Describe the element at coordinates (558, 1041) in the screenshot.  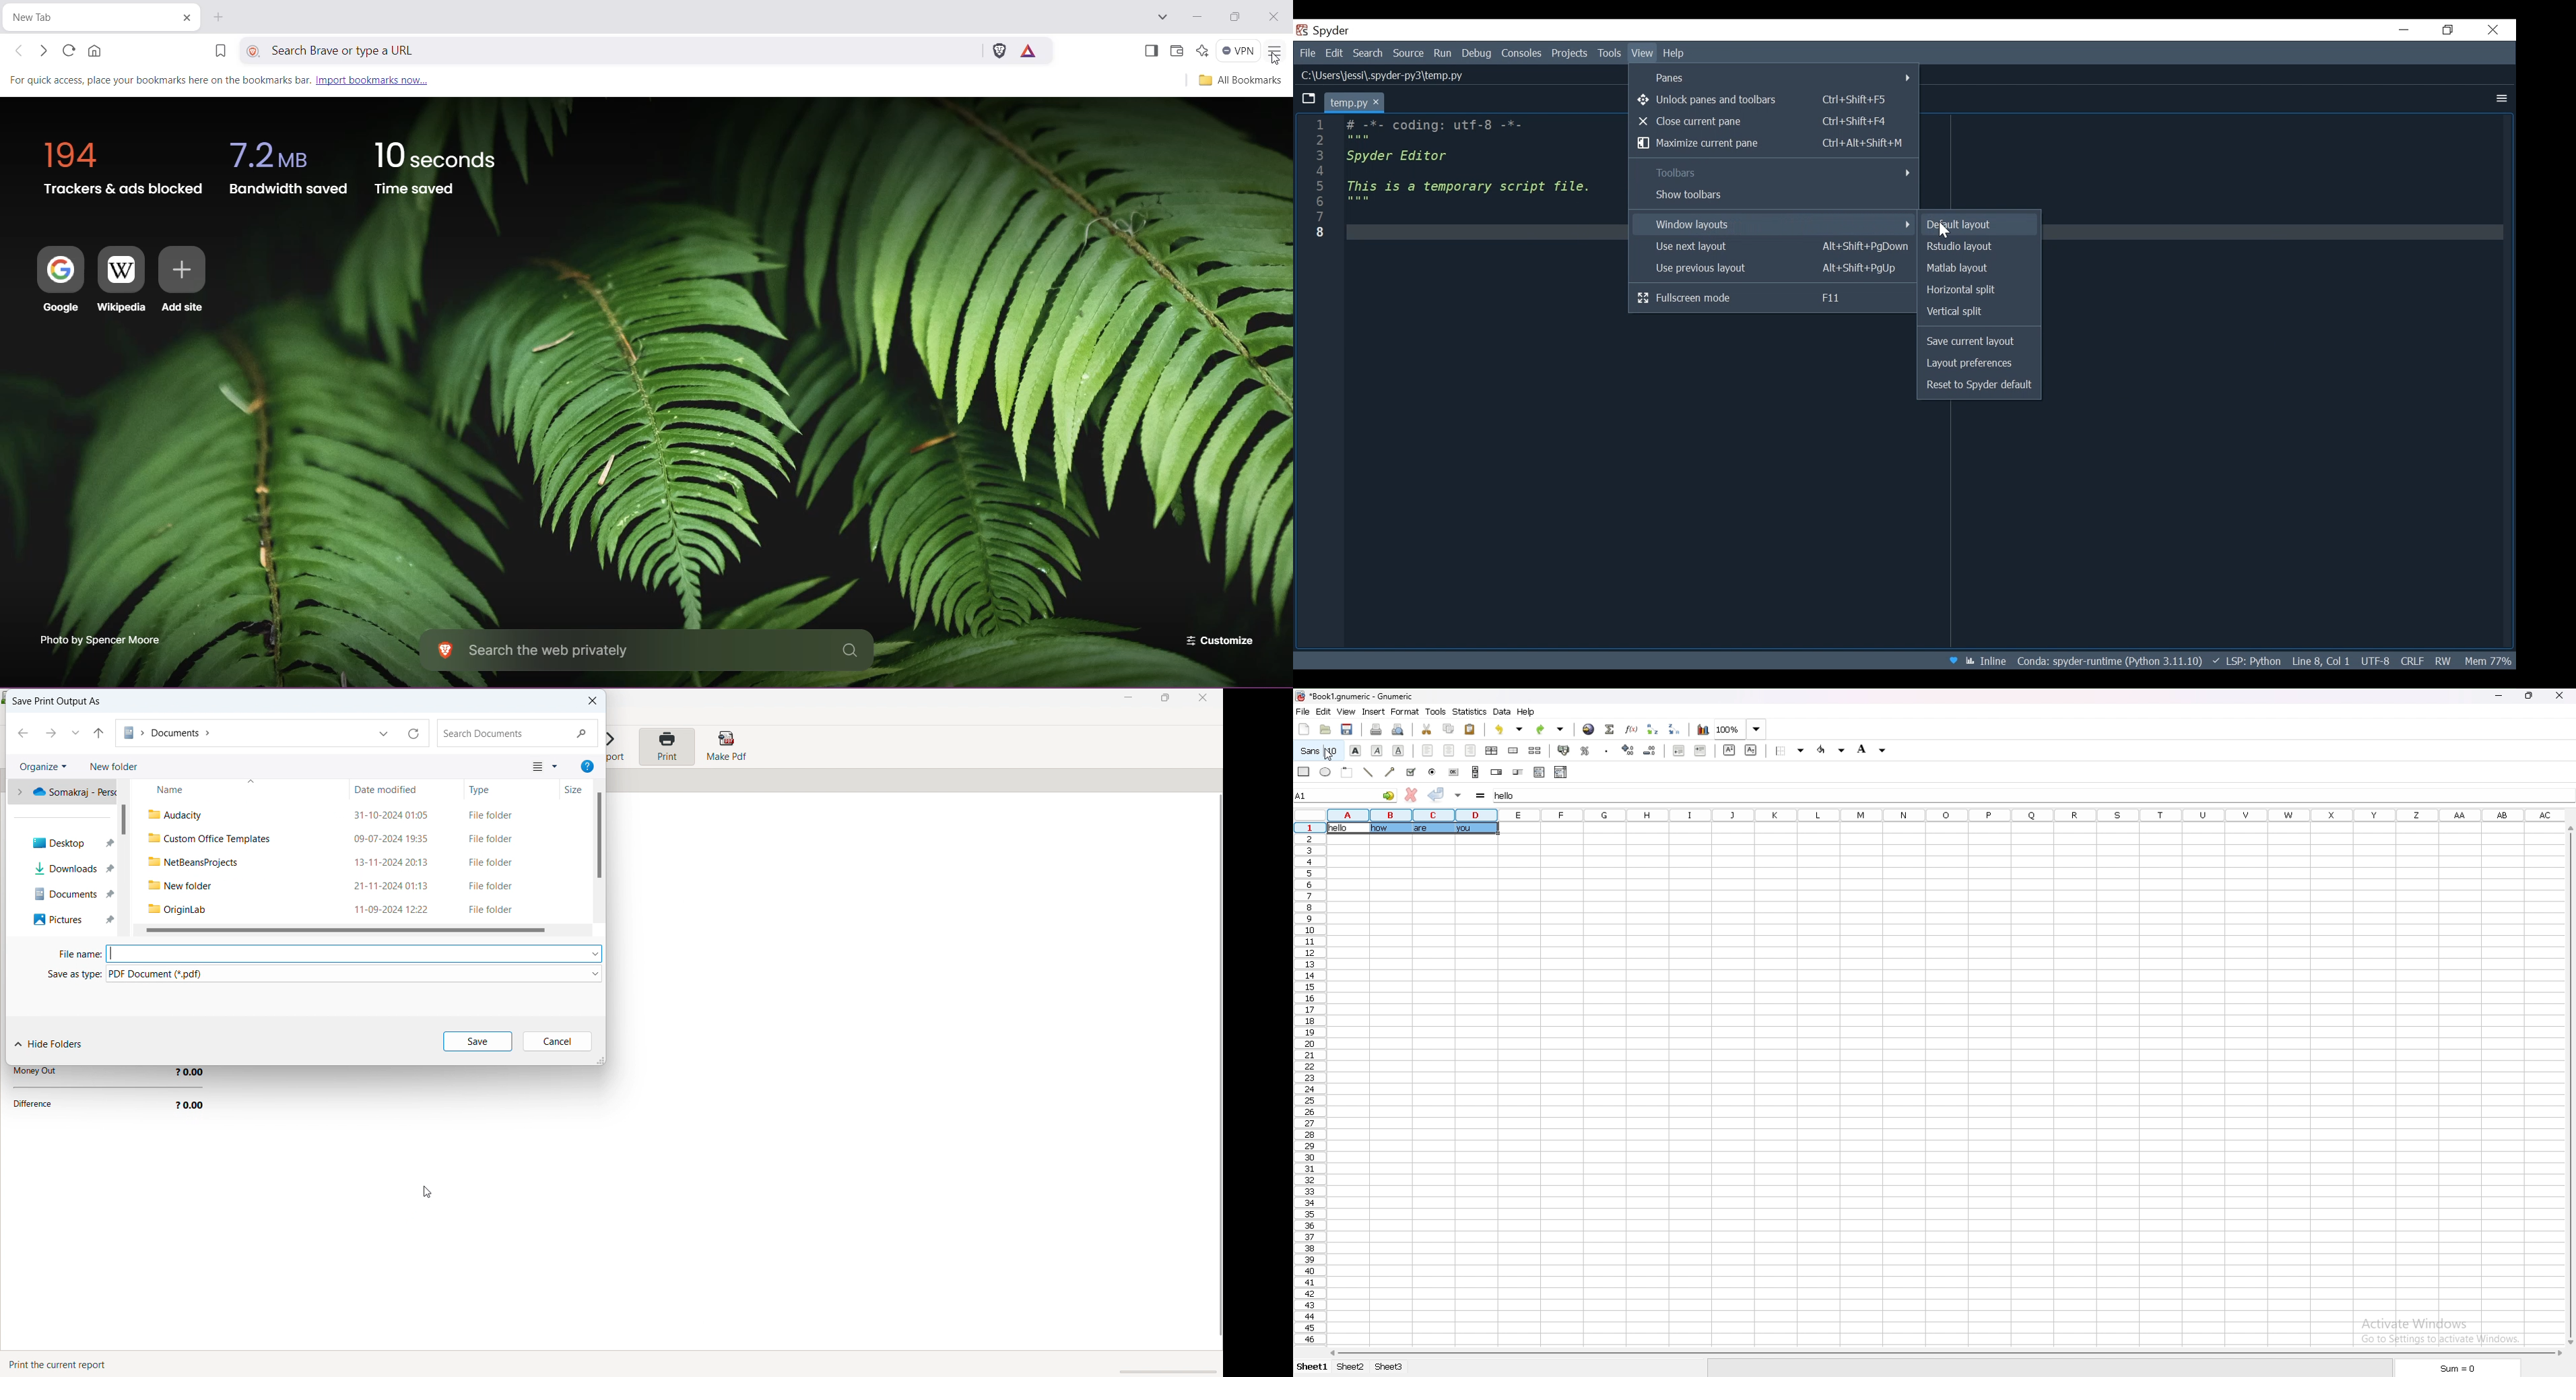
I see `cancel` at that location.